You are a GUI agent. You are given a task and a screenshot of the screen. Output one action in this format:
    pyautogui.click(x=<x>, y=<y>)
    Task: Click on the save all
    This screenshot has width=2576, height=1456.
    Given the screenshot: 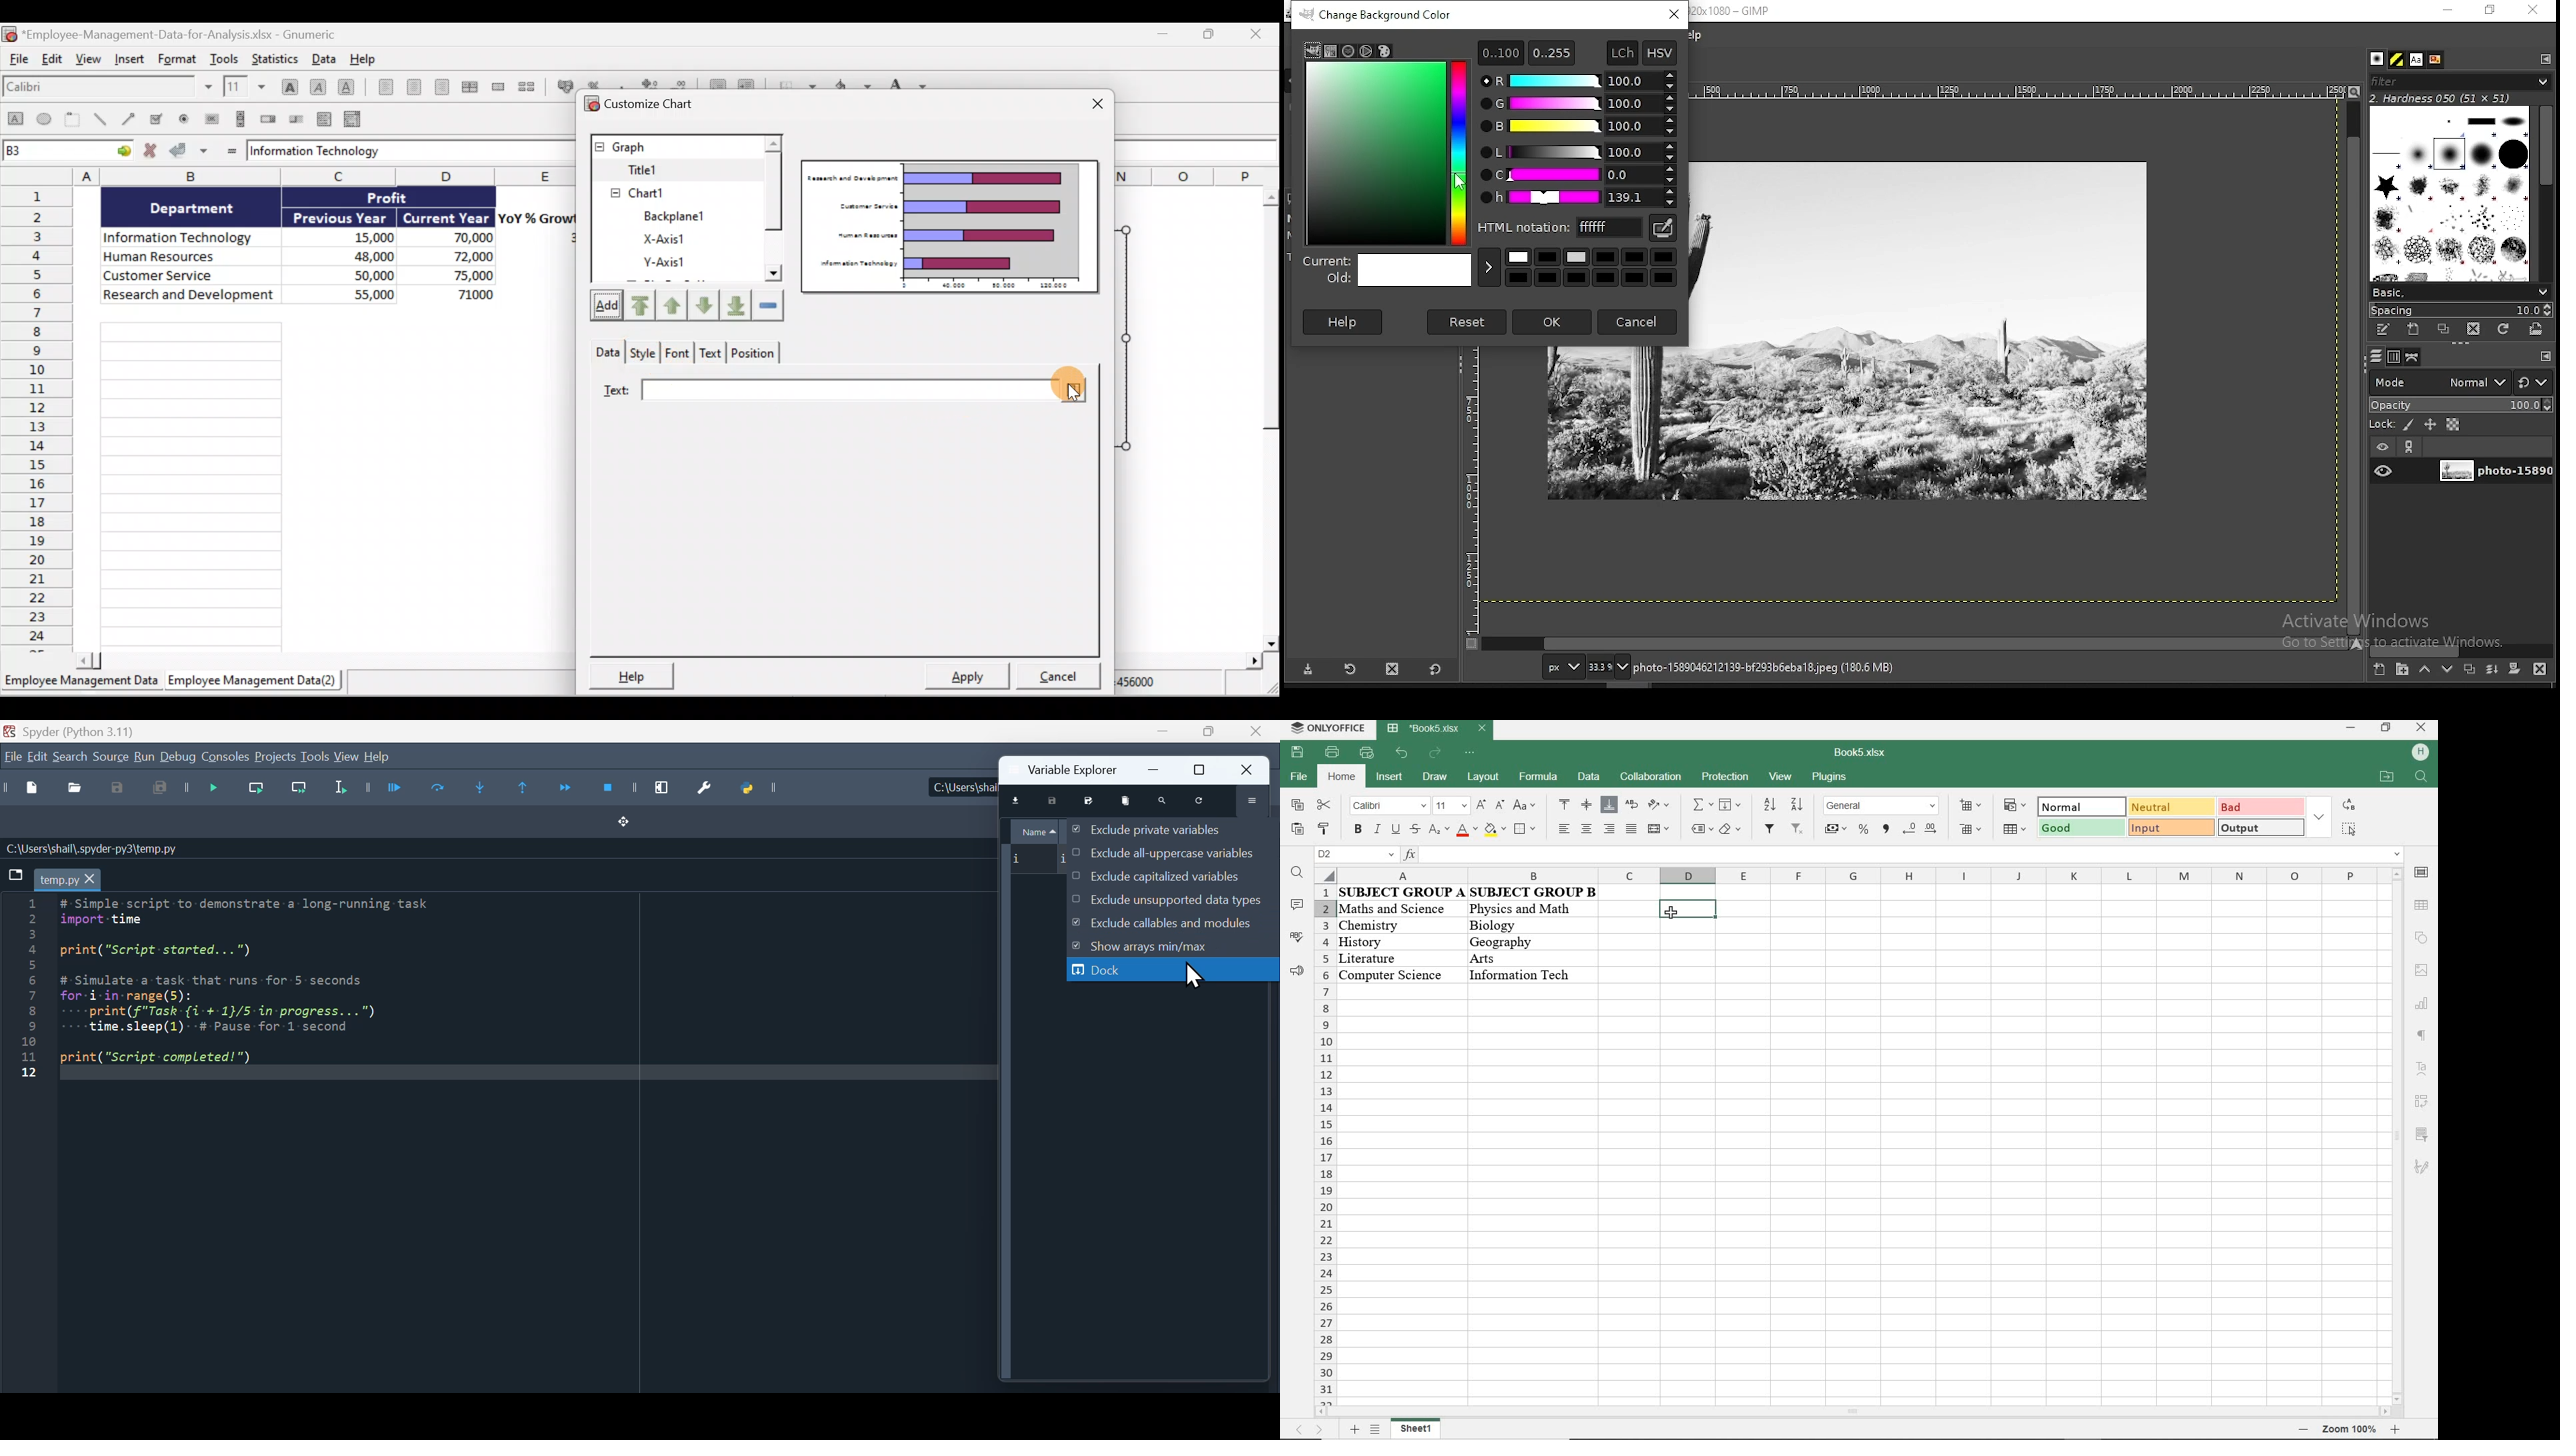 What is the action you would take?
    pyautogui.click(x=161, y=792)
    